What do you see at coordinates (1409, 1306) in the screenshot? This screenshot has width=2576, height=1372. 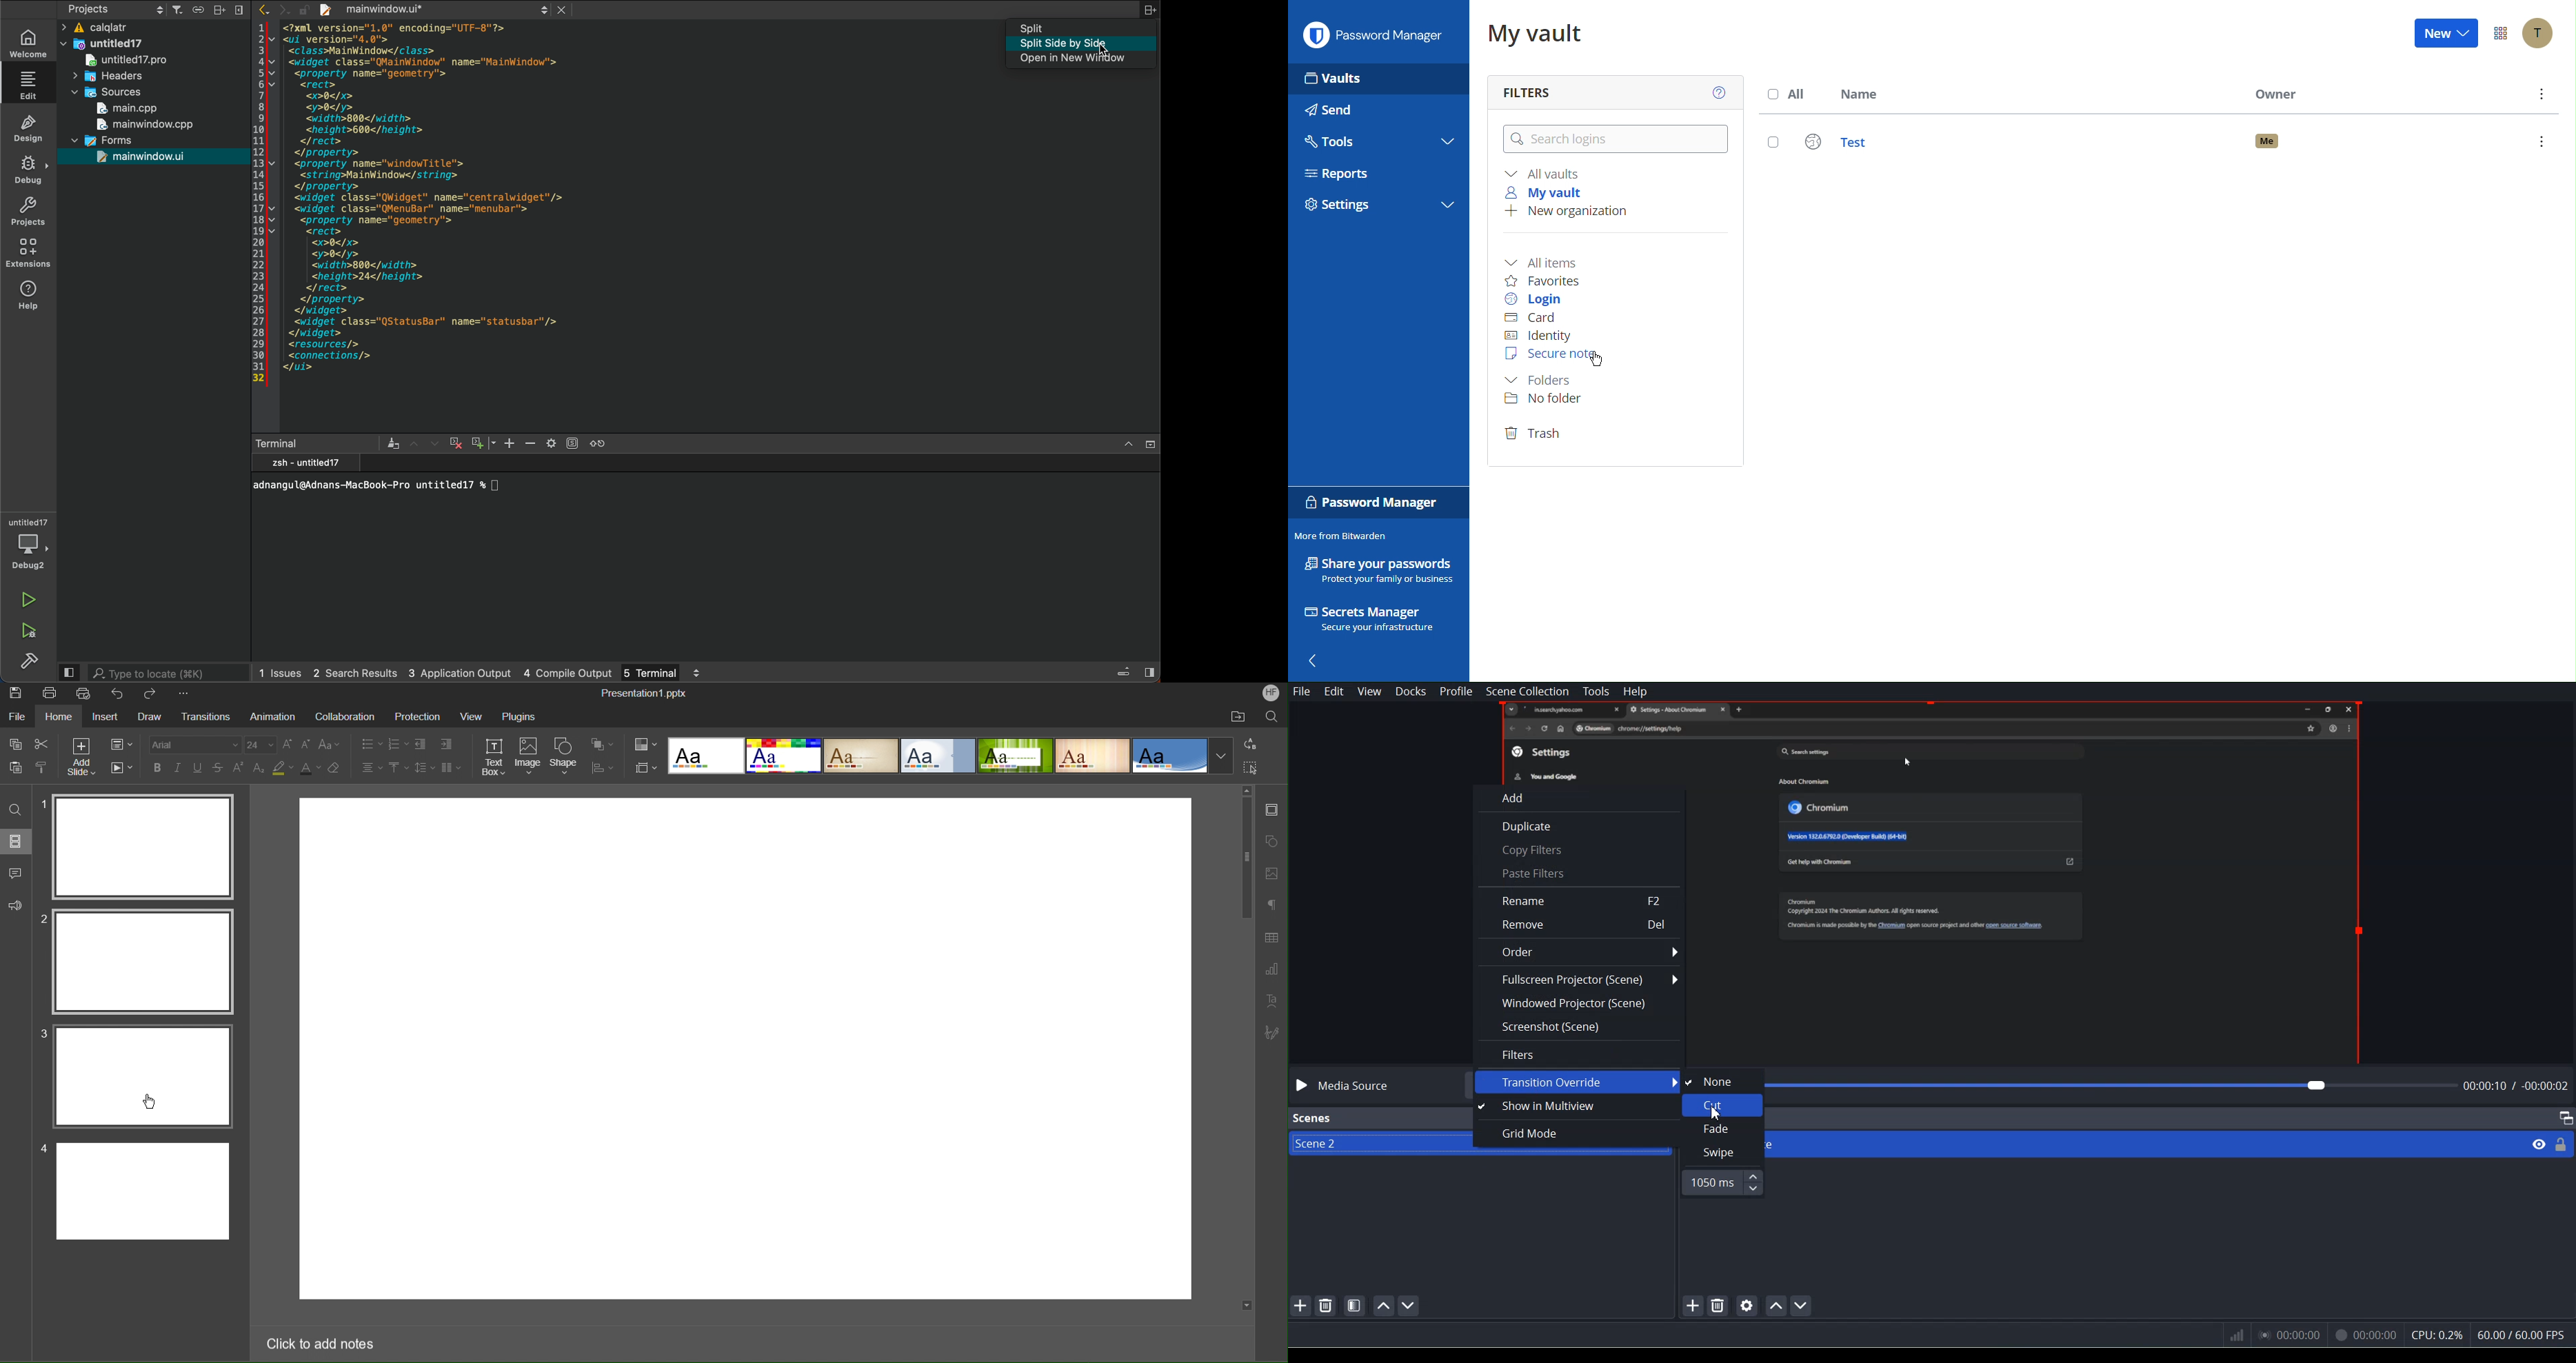 I see `Move Scene down` at bounding box center [1409, 1306].